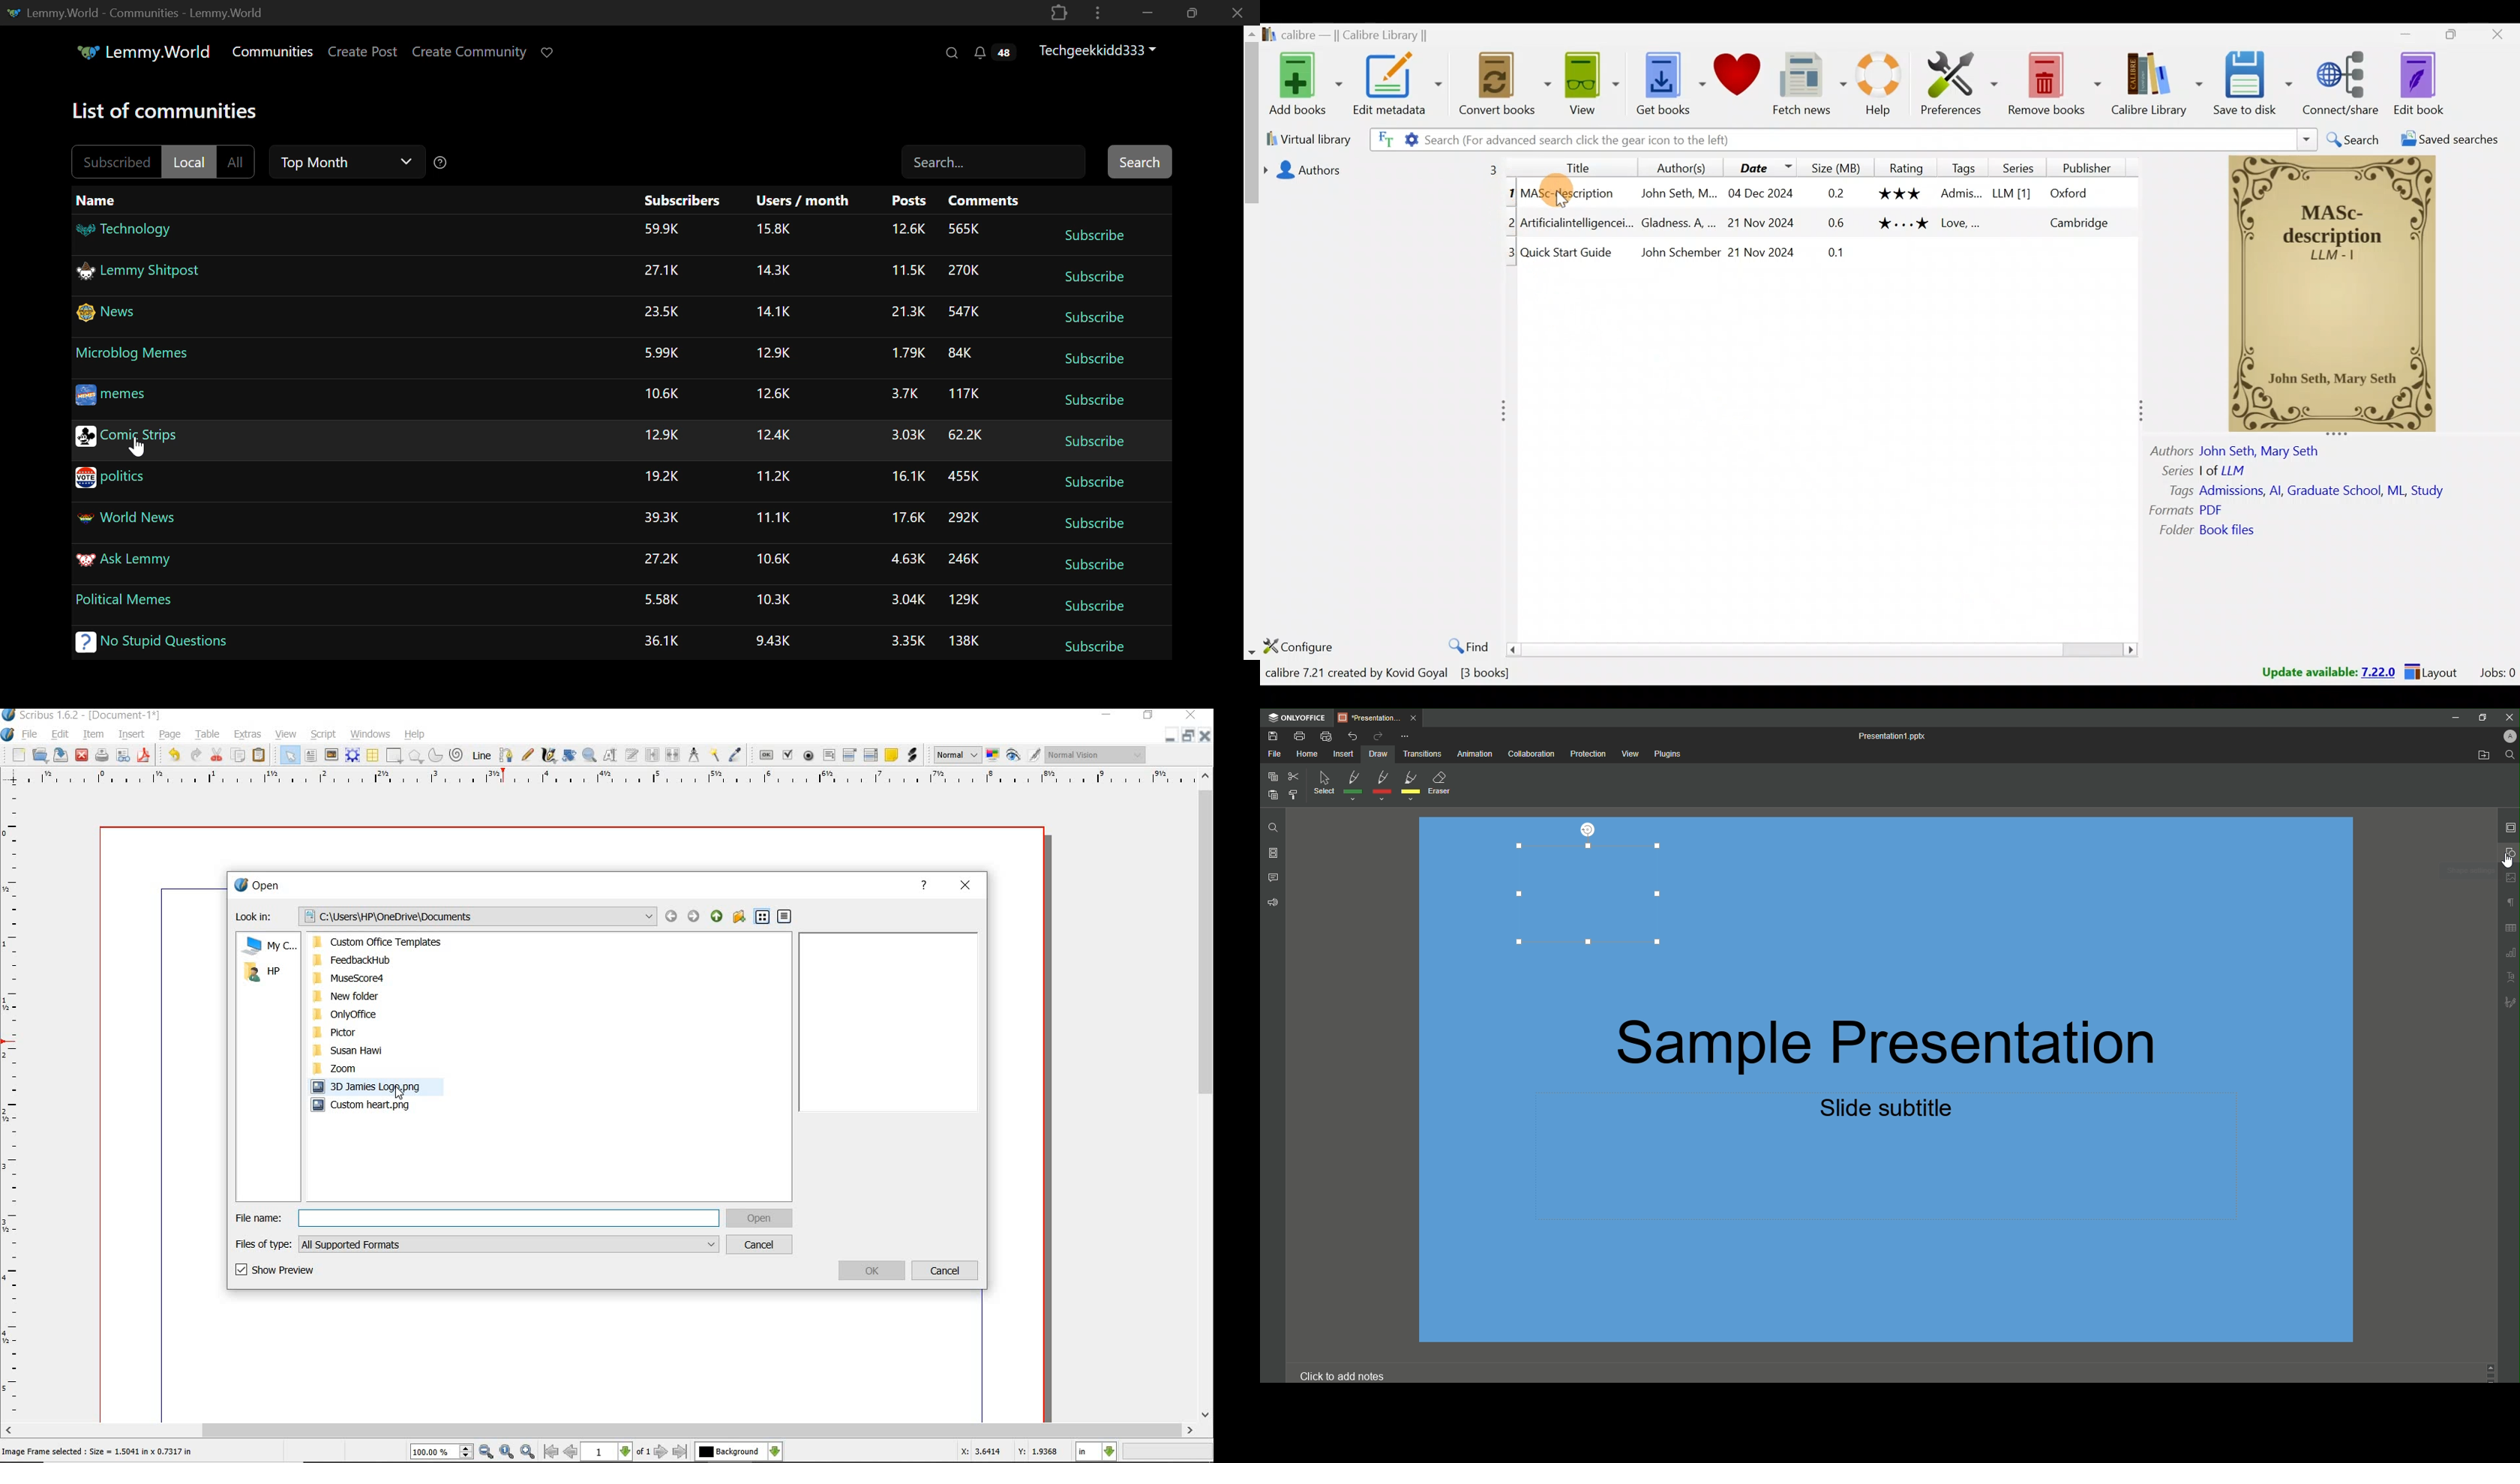 The width and height of the screenshot is (2520, 1484). What do you see at coordinates (1811, 88) in the screenshot?
I see `Fetch news` at bounding box center [1811, 88].